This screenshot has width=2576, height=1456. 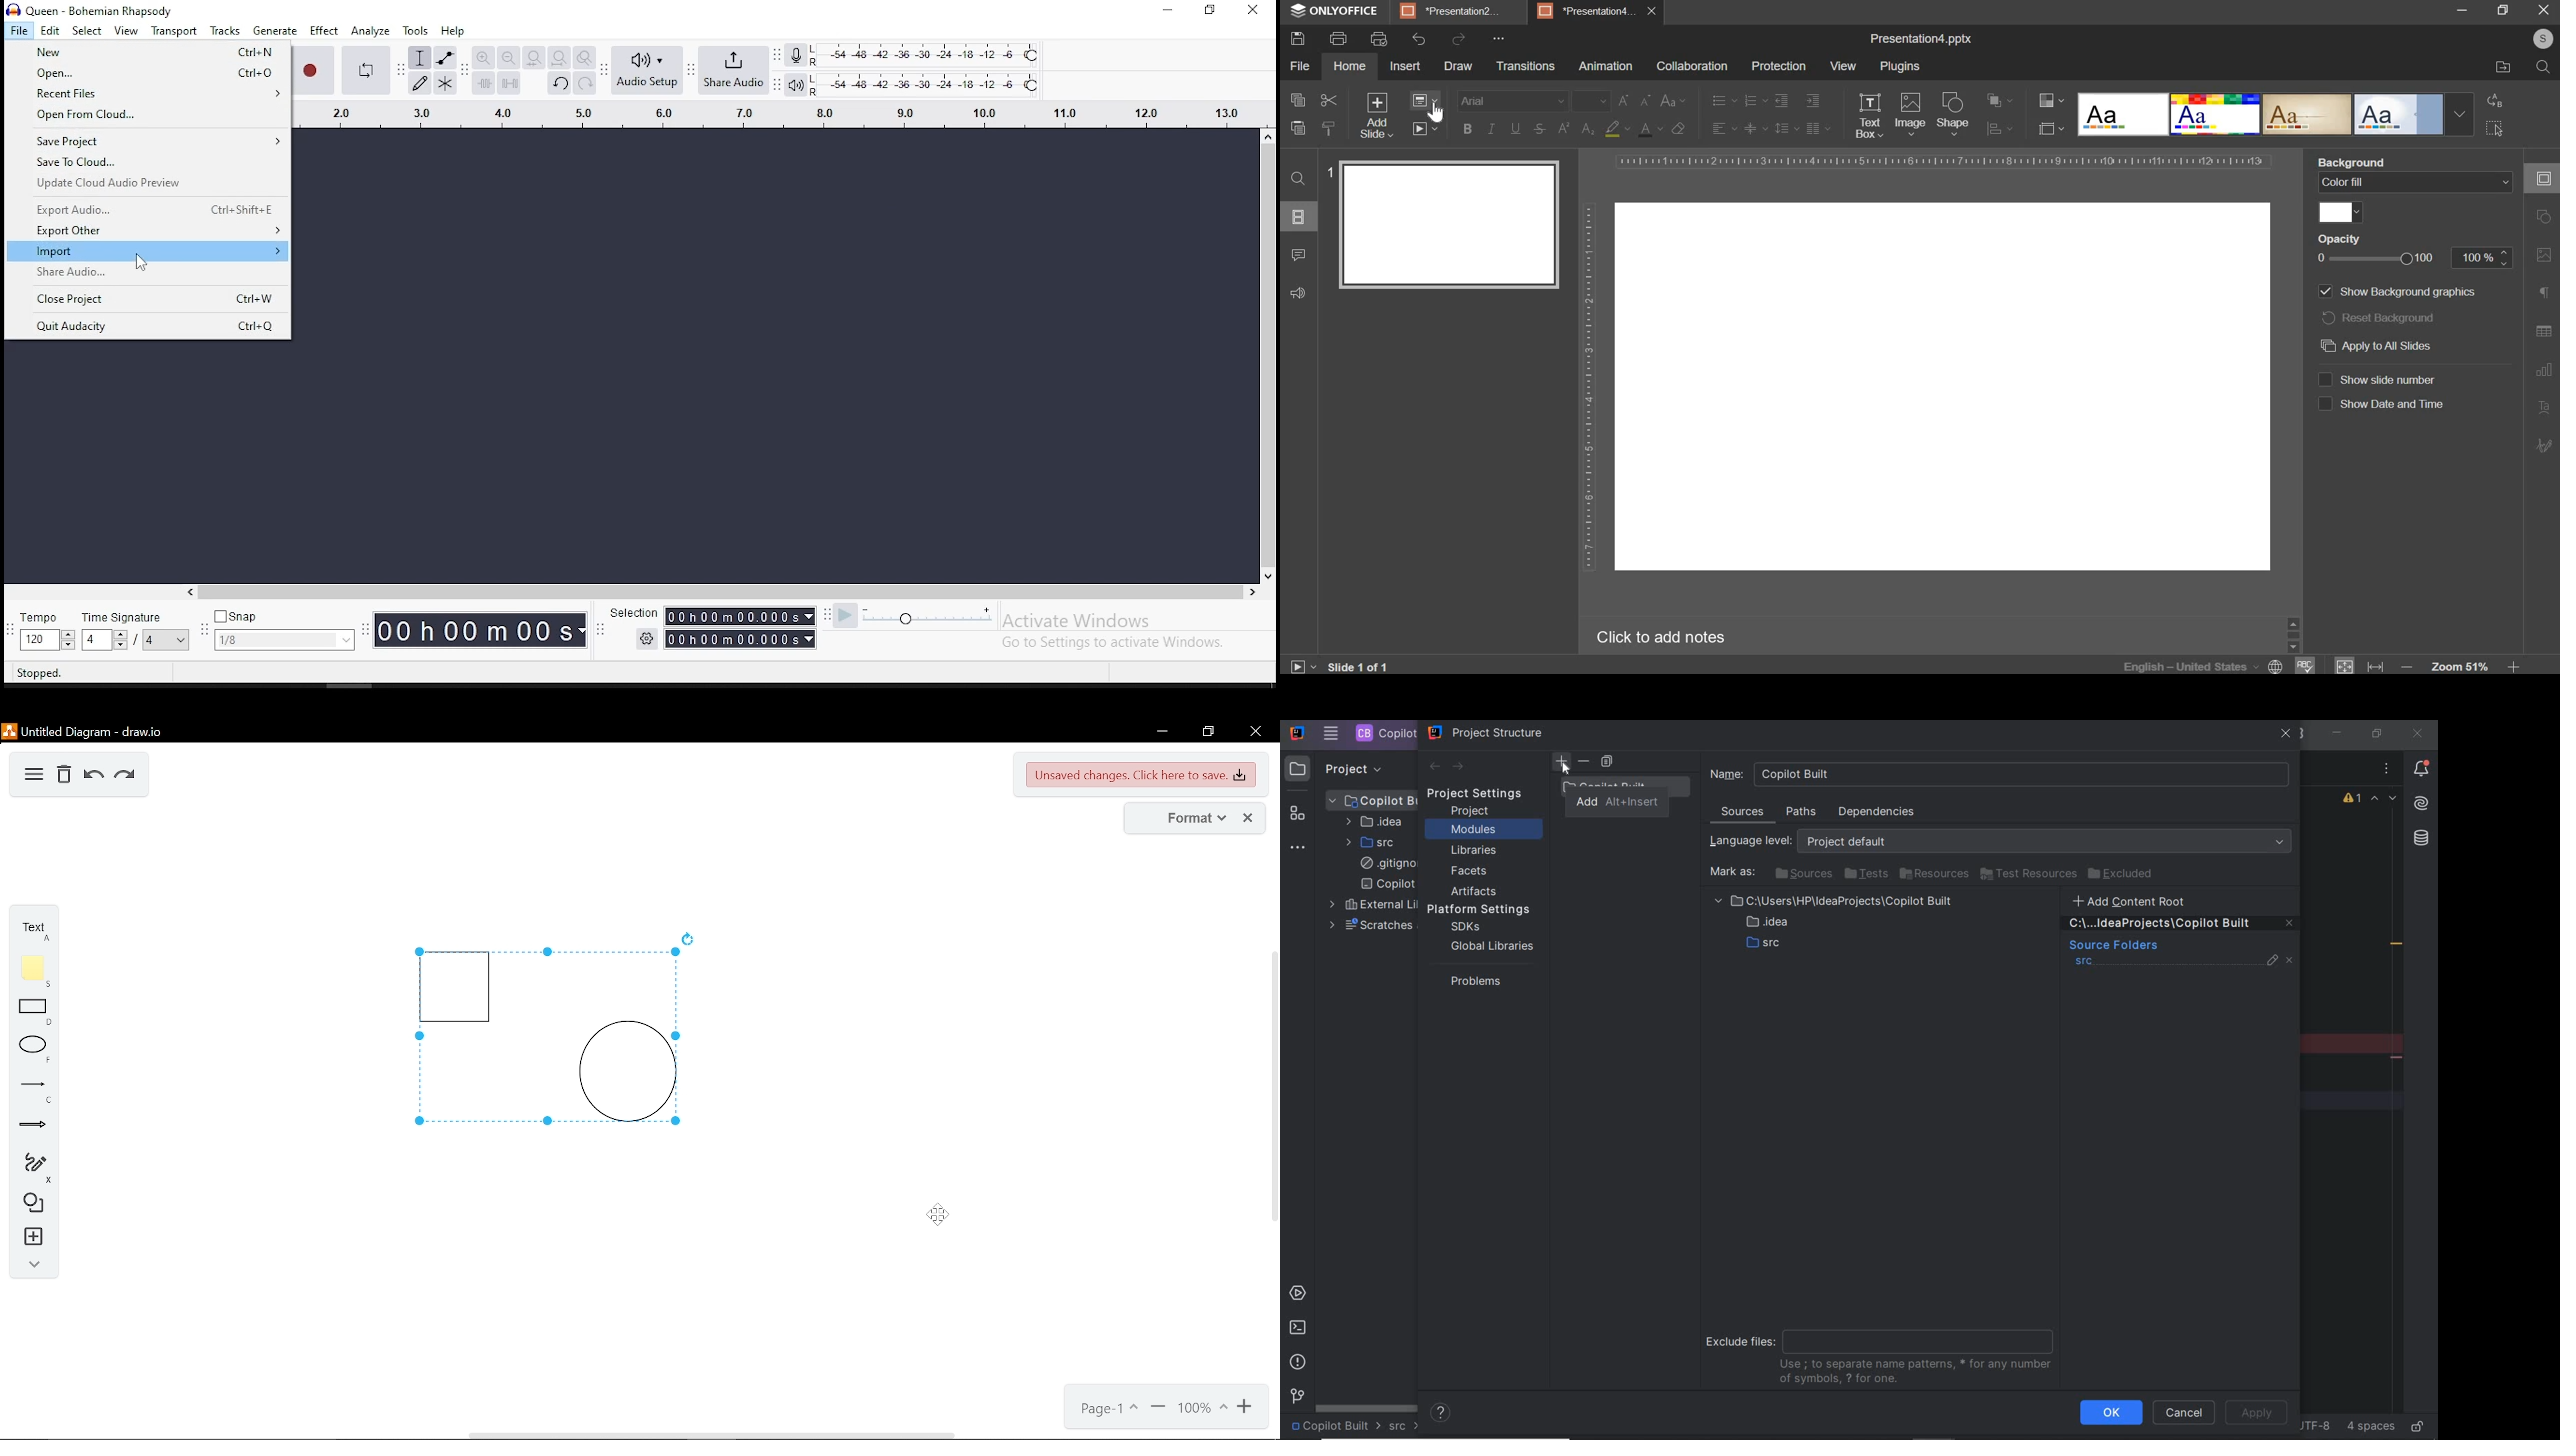 What do you see at coordinates (1635, 100) in the screenshot?
I see `change font size` at bounding box center [1635, 100].